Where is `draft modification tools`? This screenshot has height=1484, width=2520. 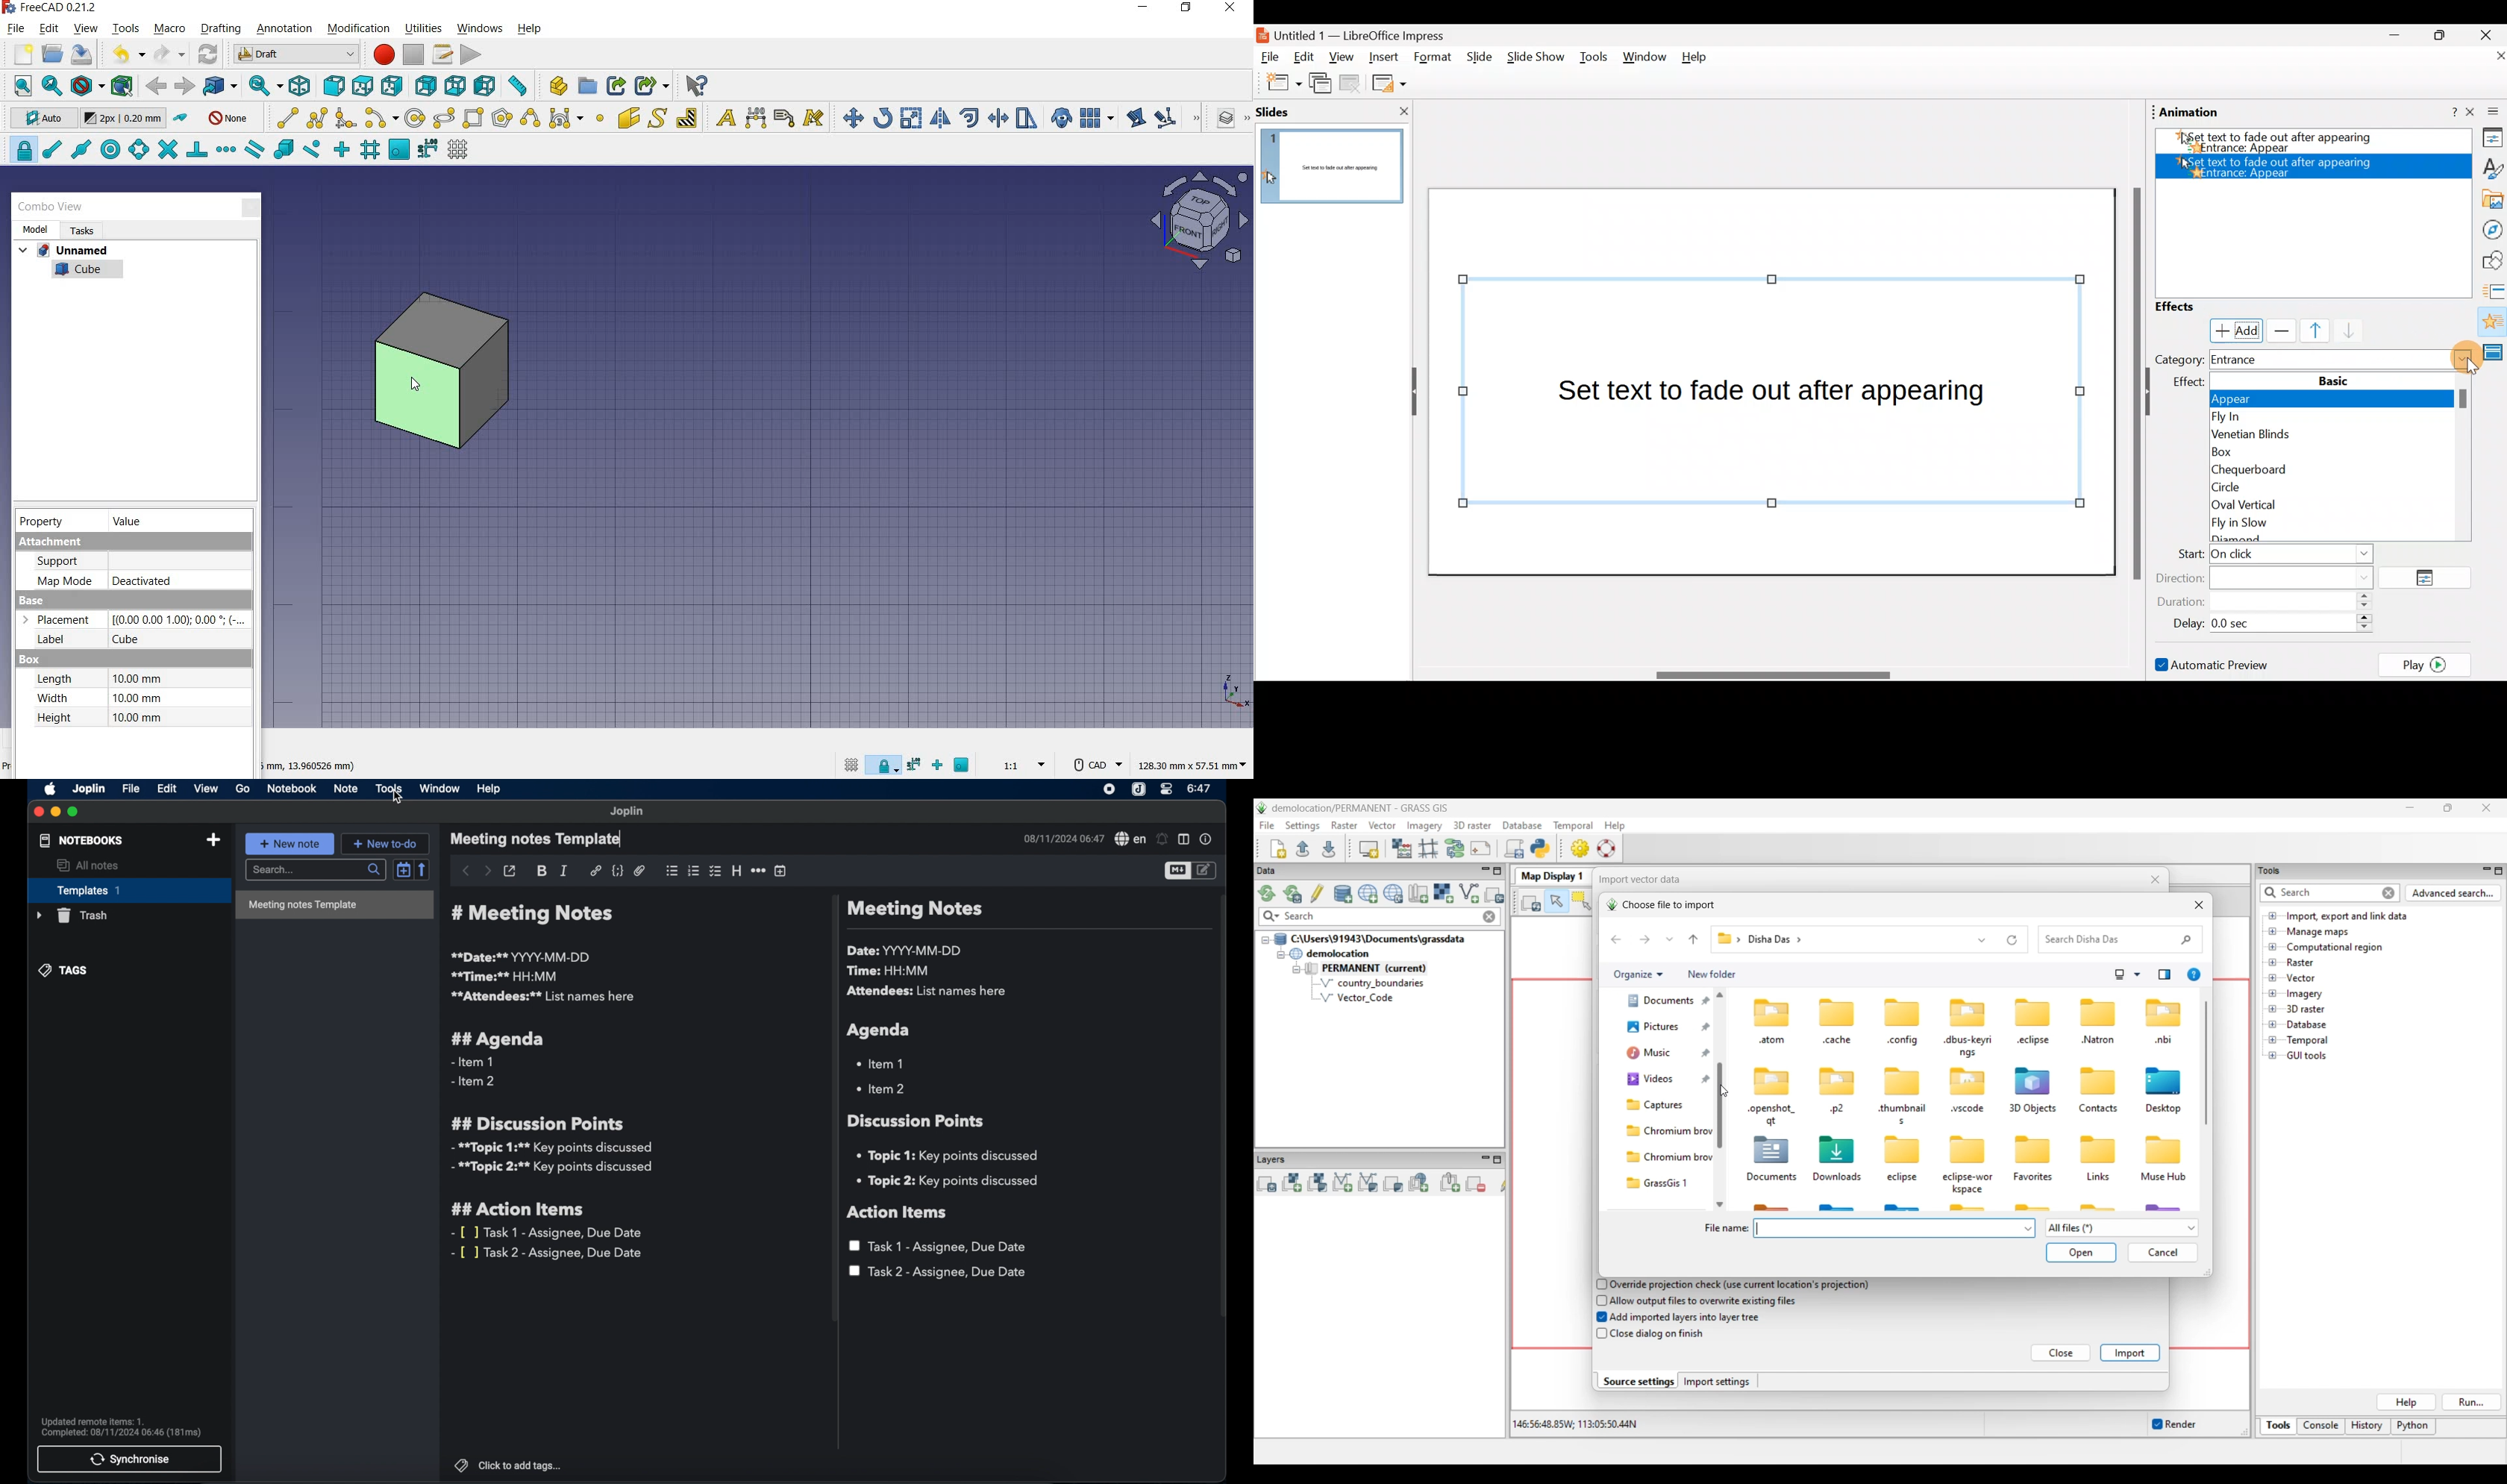
draft modification tools is located at coordinates (1198, 119).